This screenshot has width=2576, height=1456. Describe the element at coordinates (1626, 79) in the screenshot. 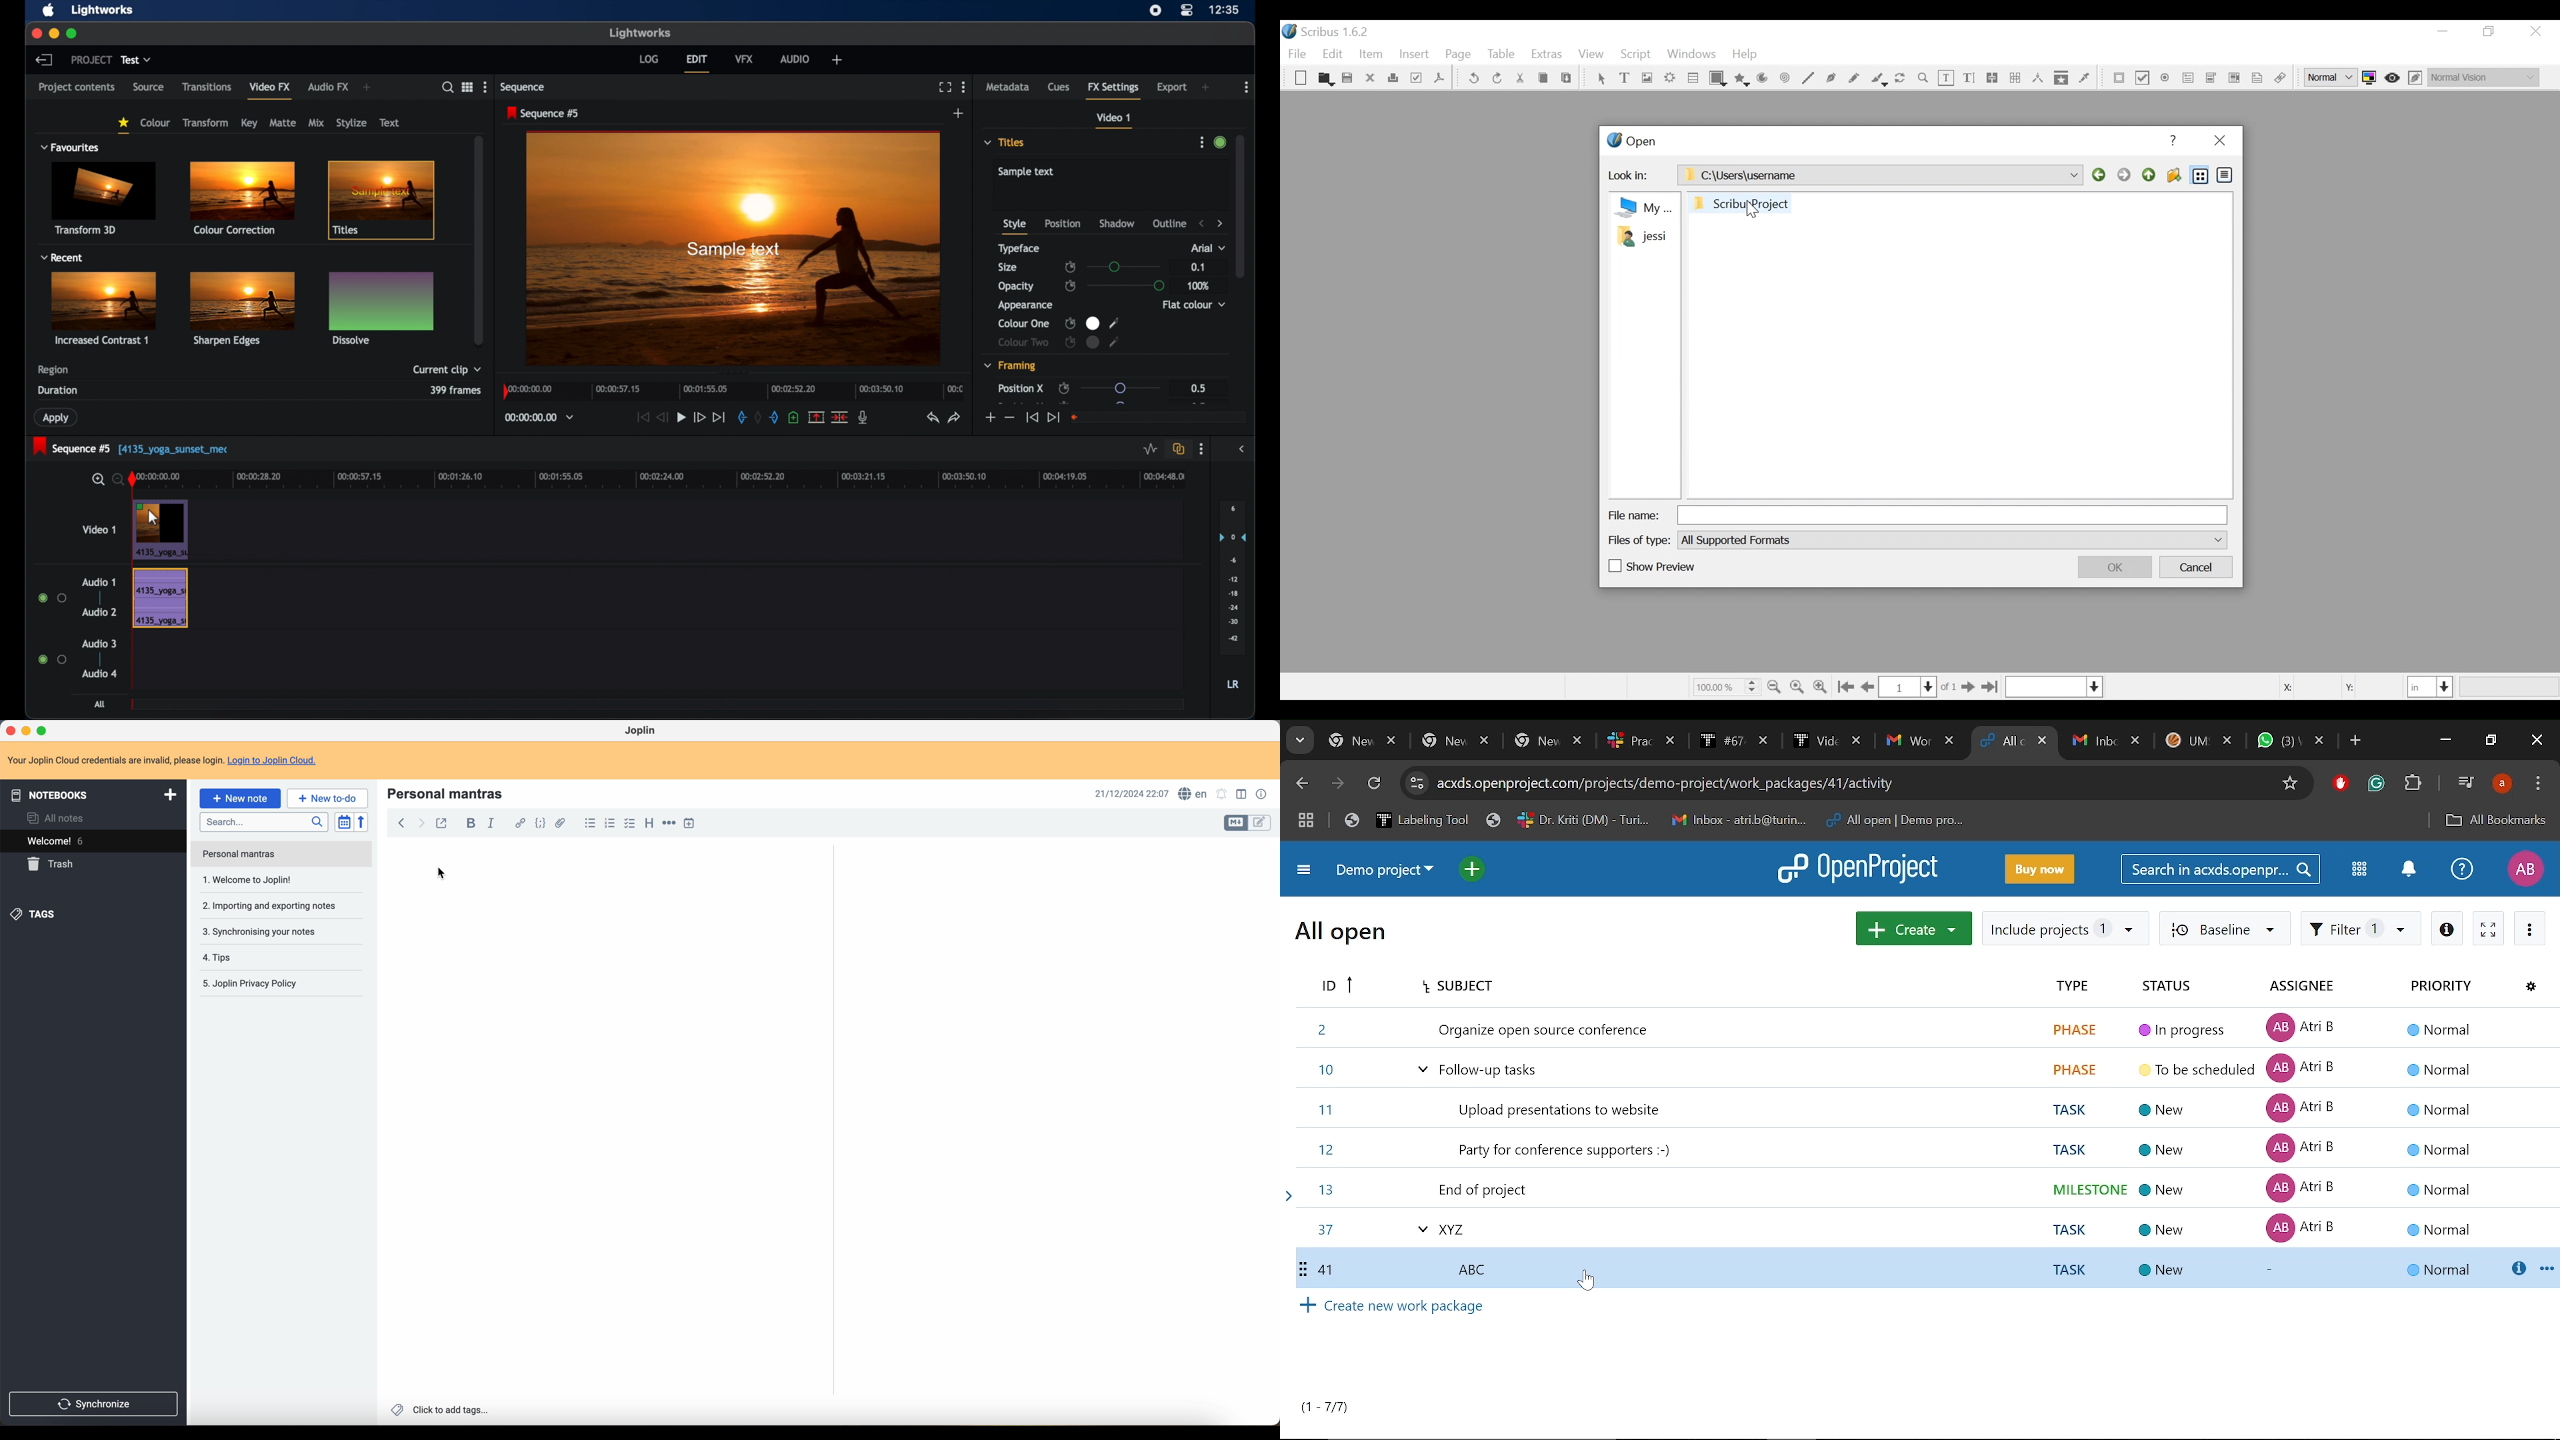

I see `Text Frame` at that location.